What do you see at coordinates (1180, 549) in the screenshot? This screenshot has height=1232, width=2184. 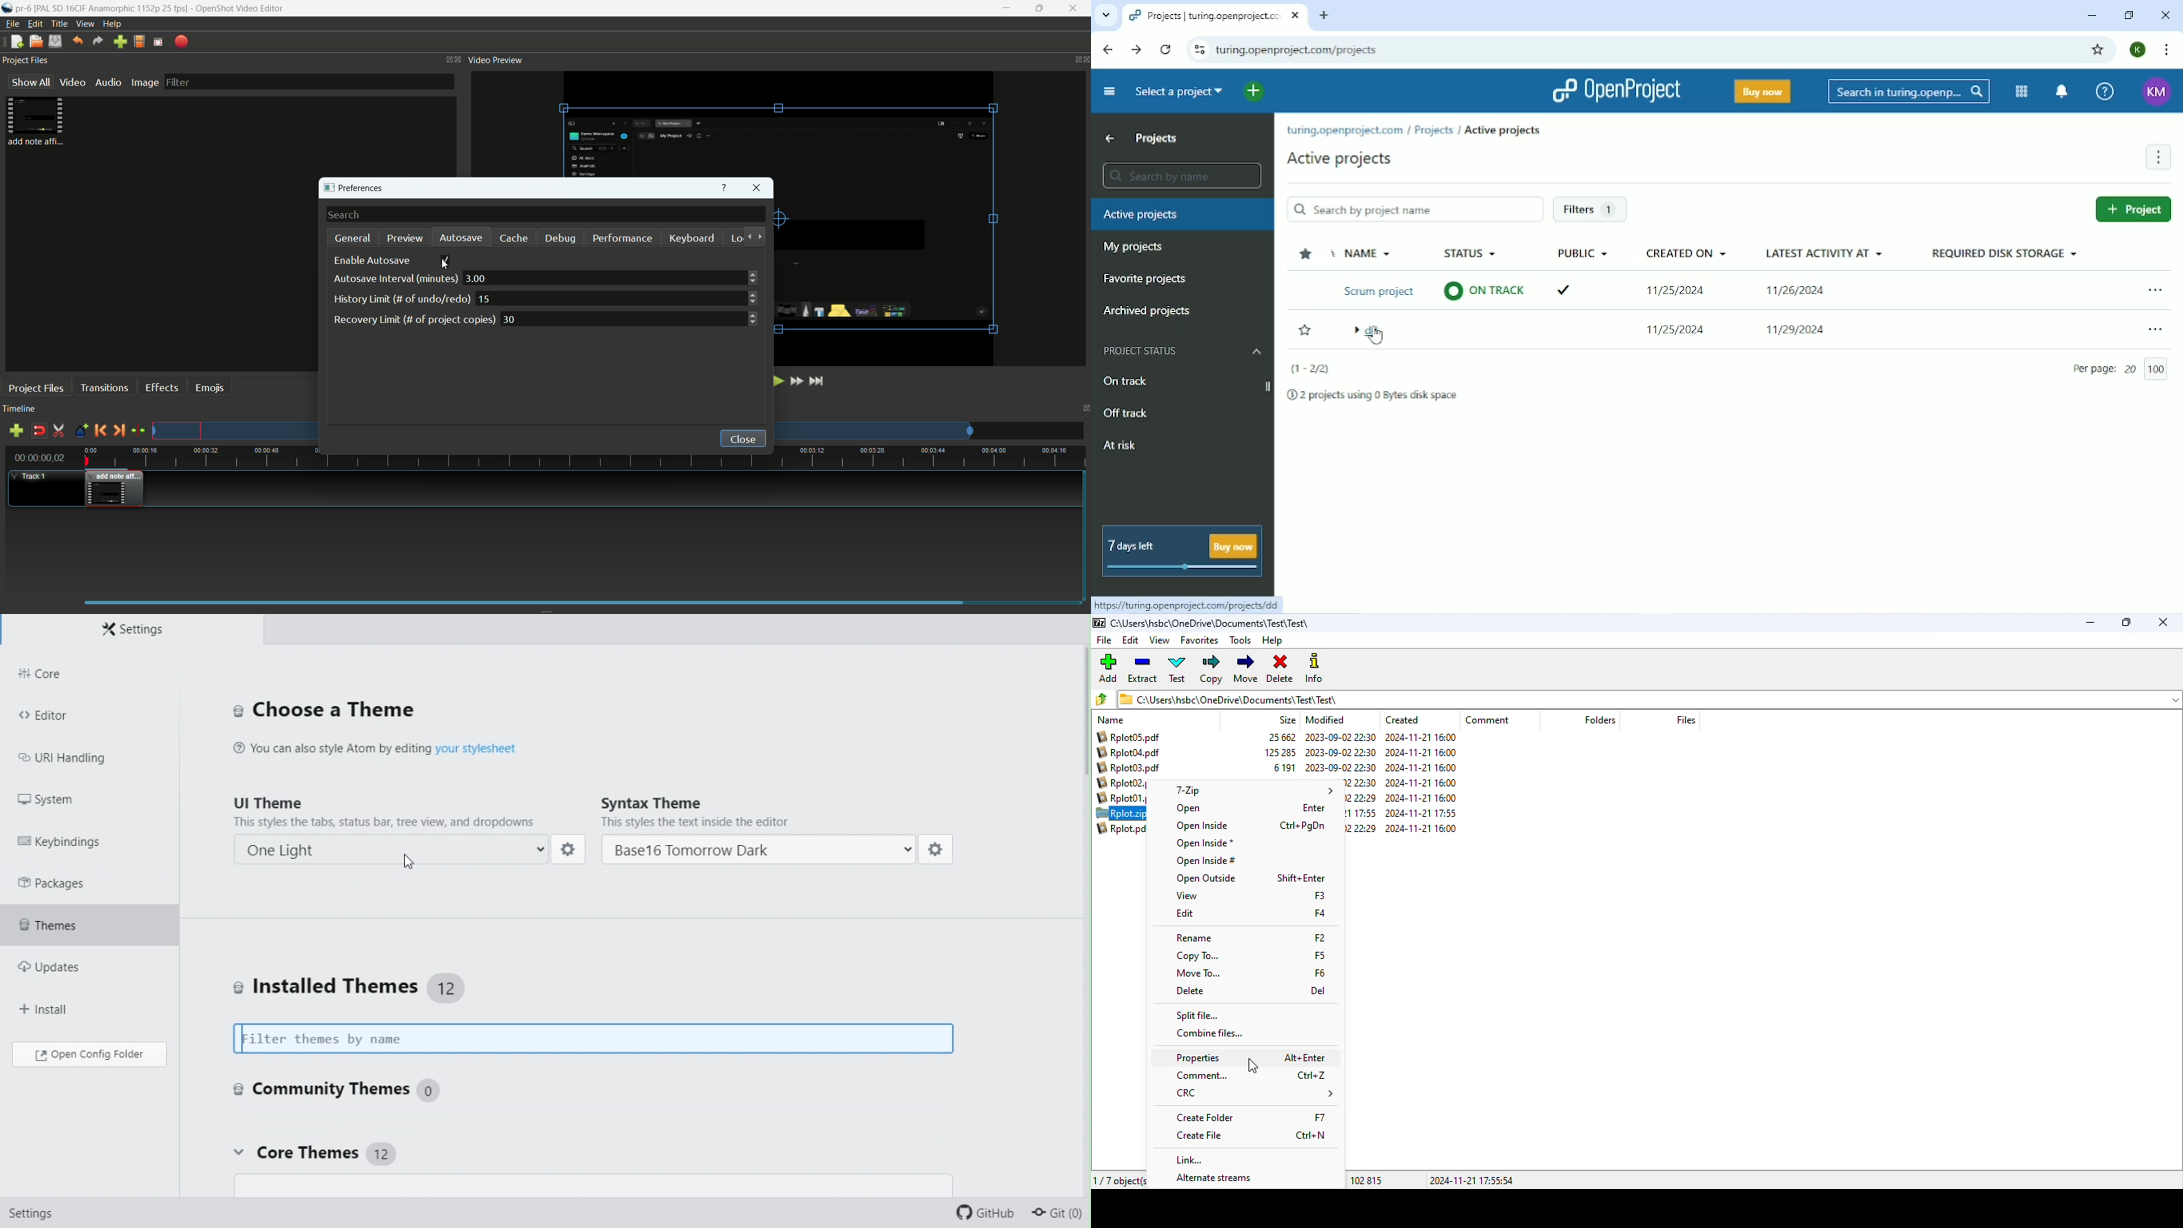 I see `7 days left` at bounding box center [1180, 549].